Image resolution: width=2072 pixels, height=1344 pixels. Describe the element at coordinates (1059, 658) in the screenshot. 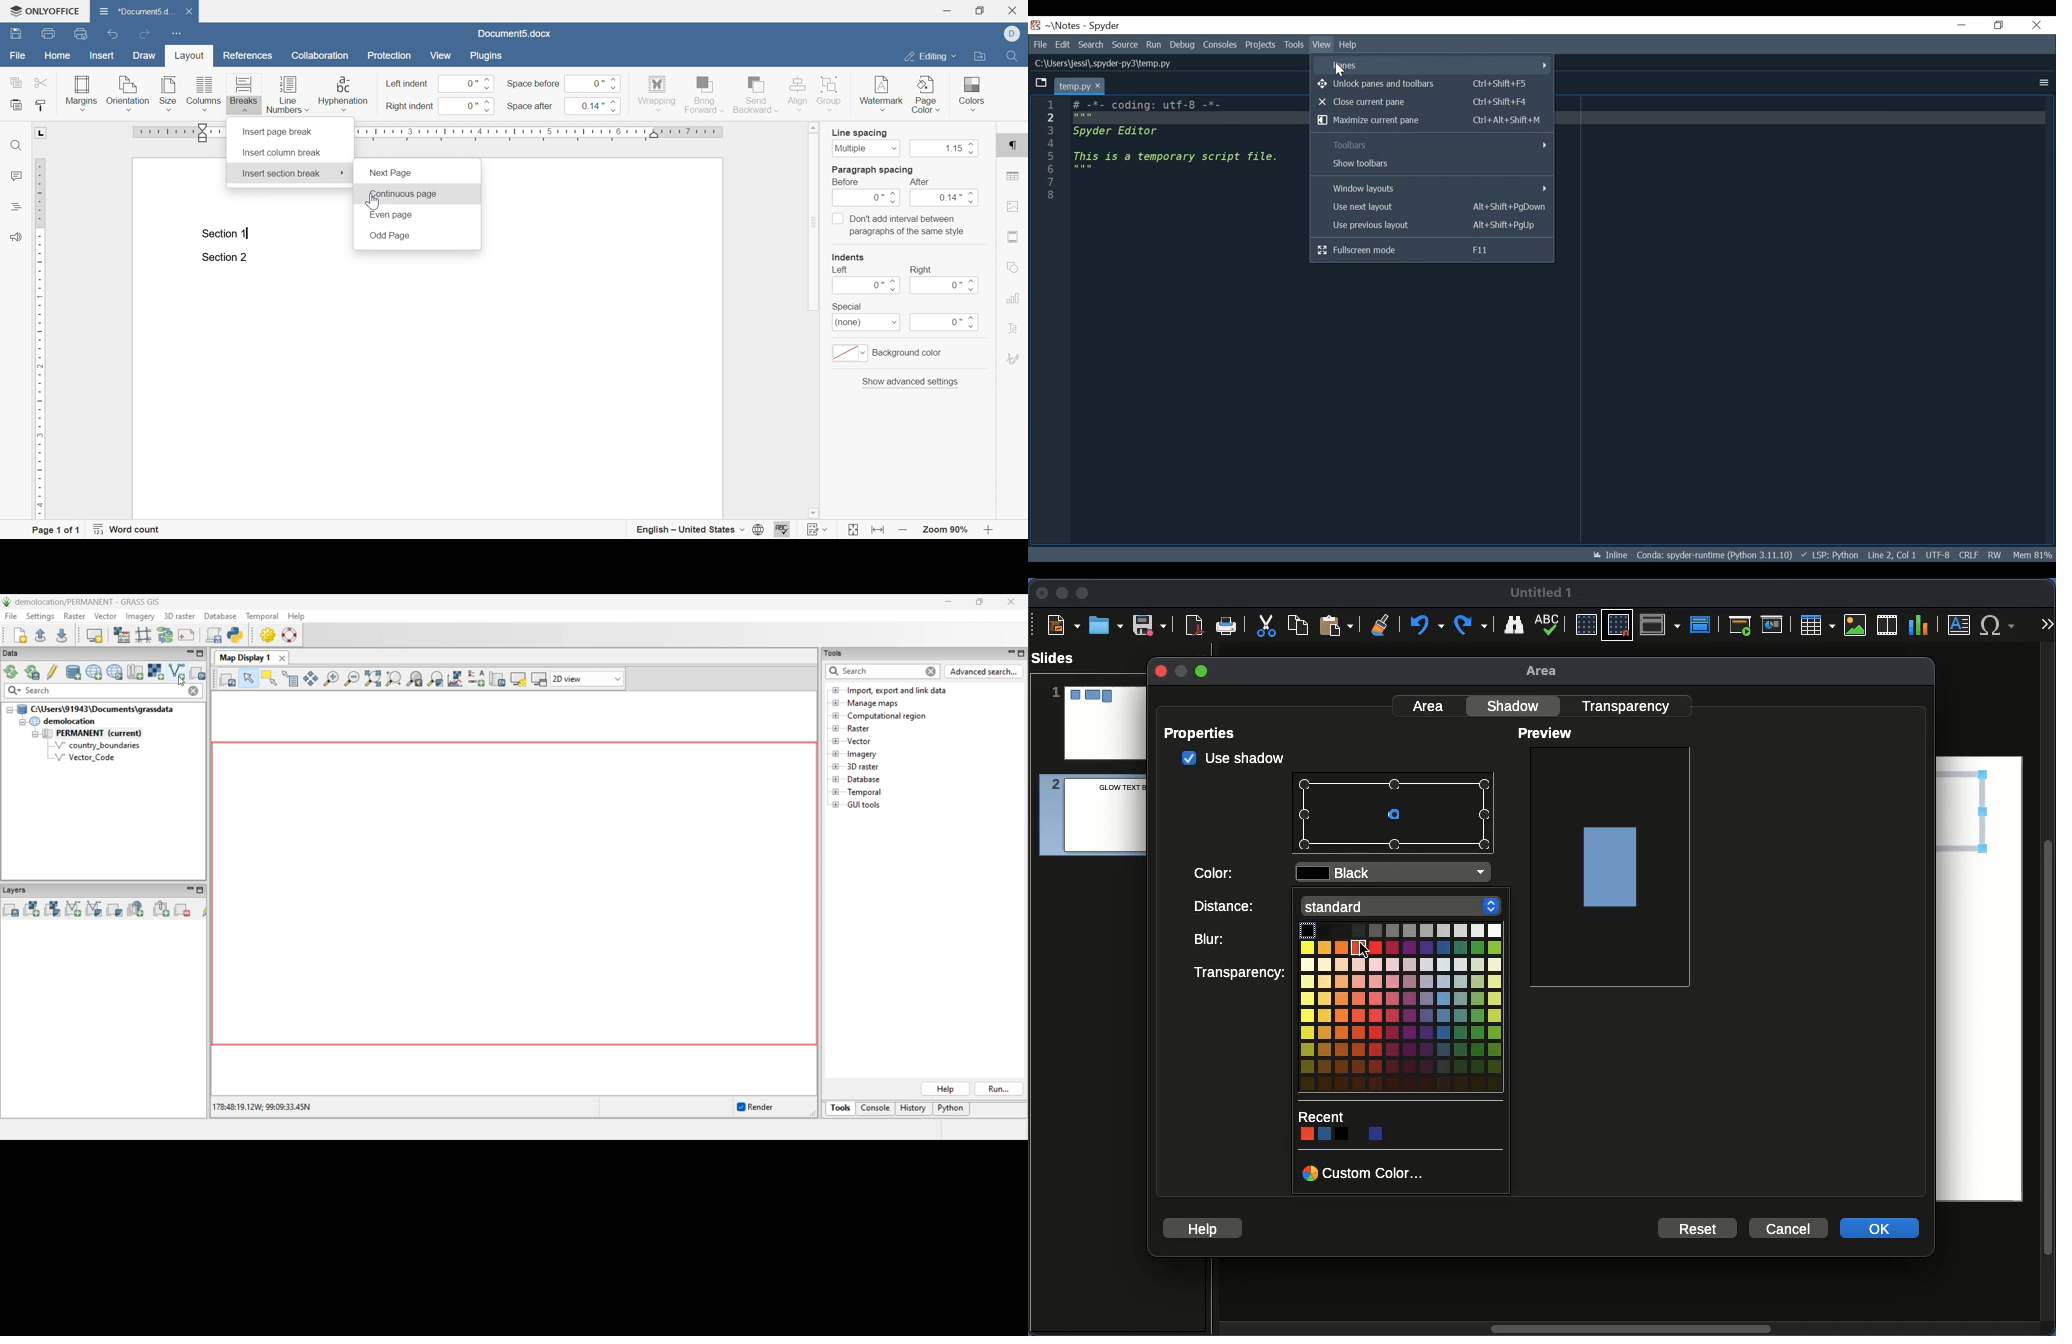

I see `Slides` at that location.